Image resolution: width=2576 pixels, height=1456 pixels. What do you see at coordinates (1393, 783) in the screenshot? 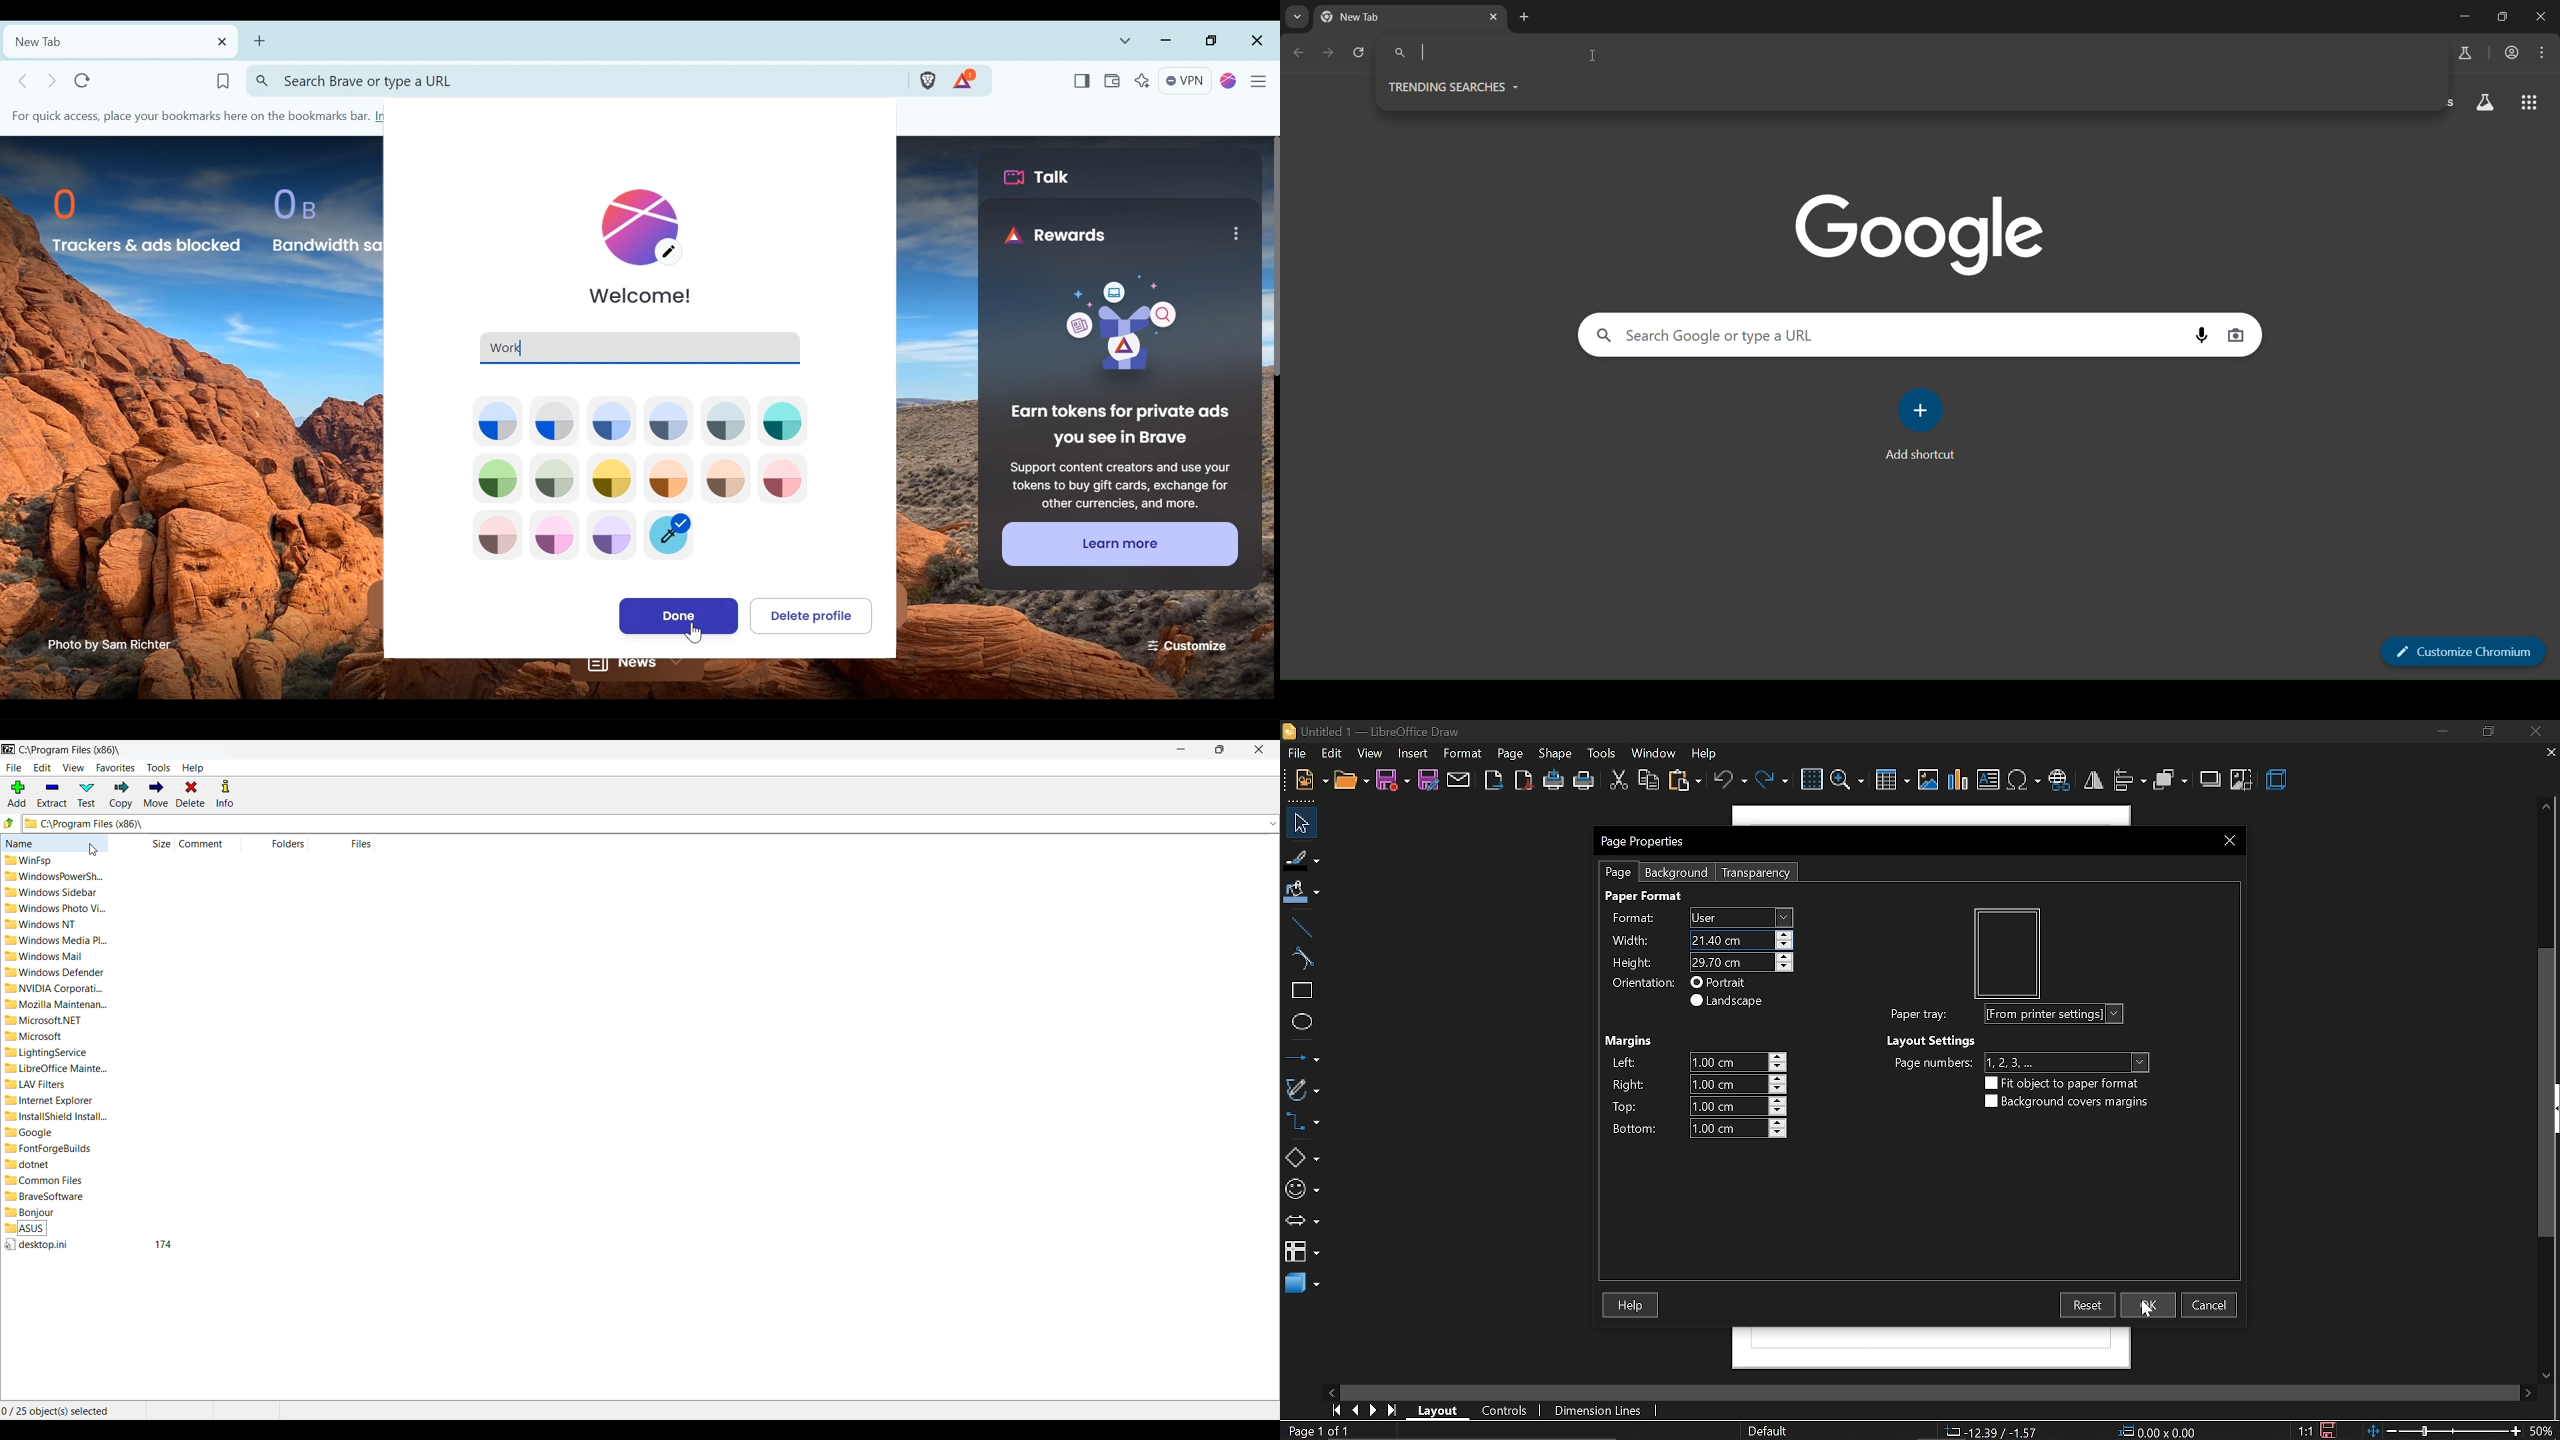
I see `save` at bounding box center [1393, 783].